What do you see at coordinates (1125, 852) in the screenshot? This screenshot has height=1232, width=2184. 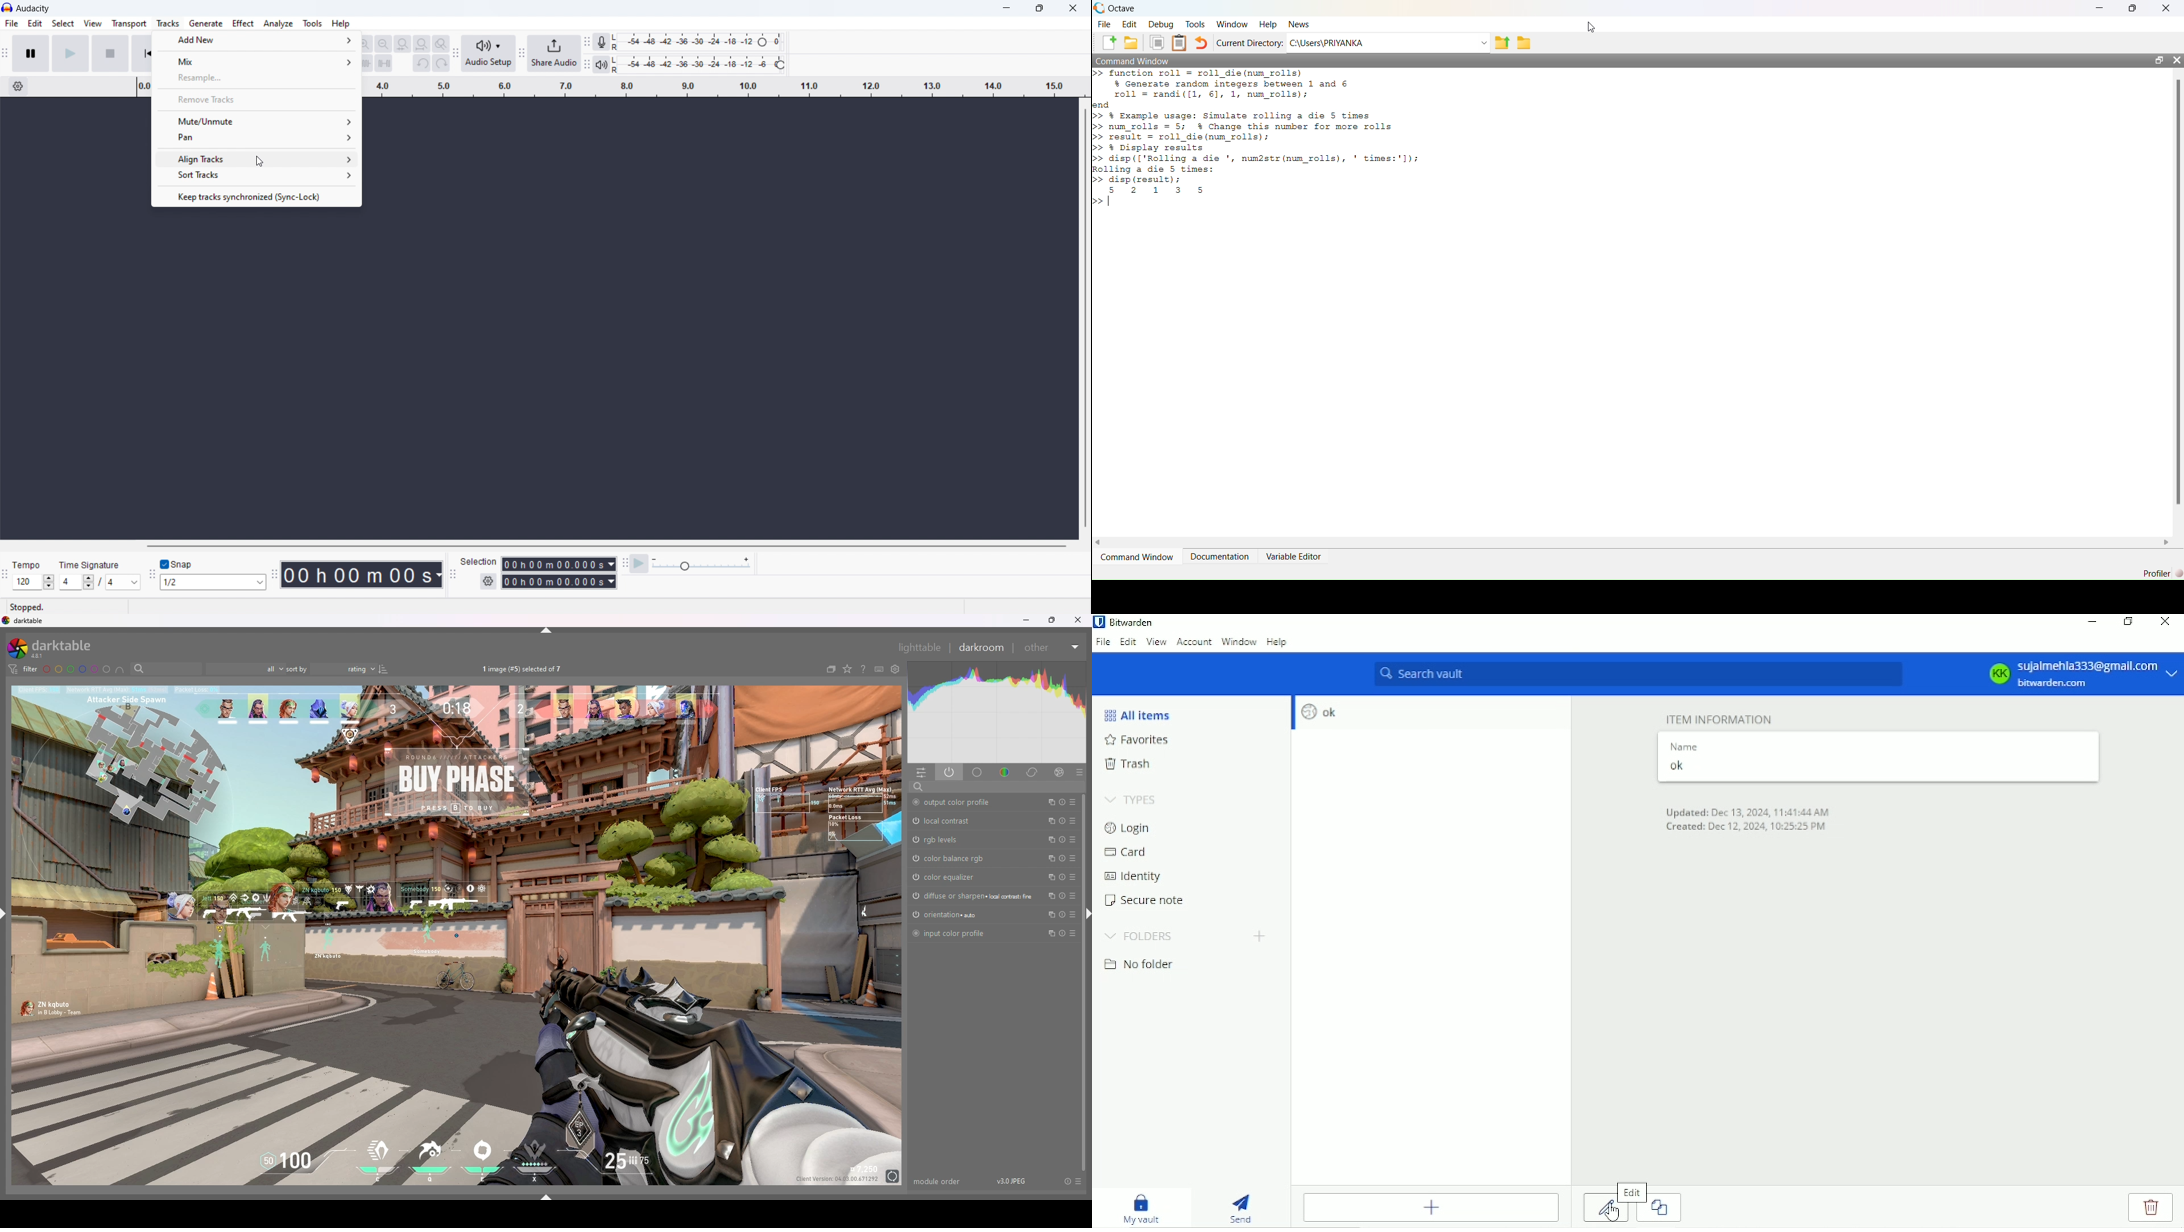 I see `Card` at bounding box center [1125, 852].